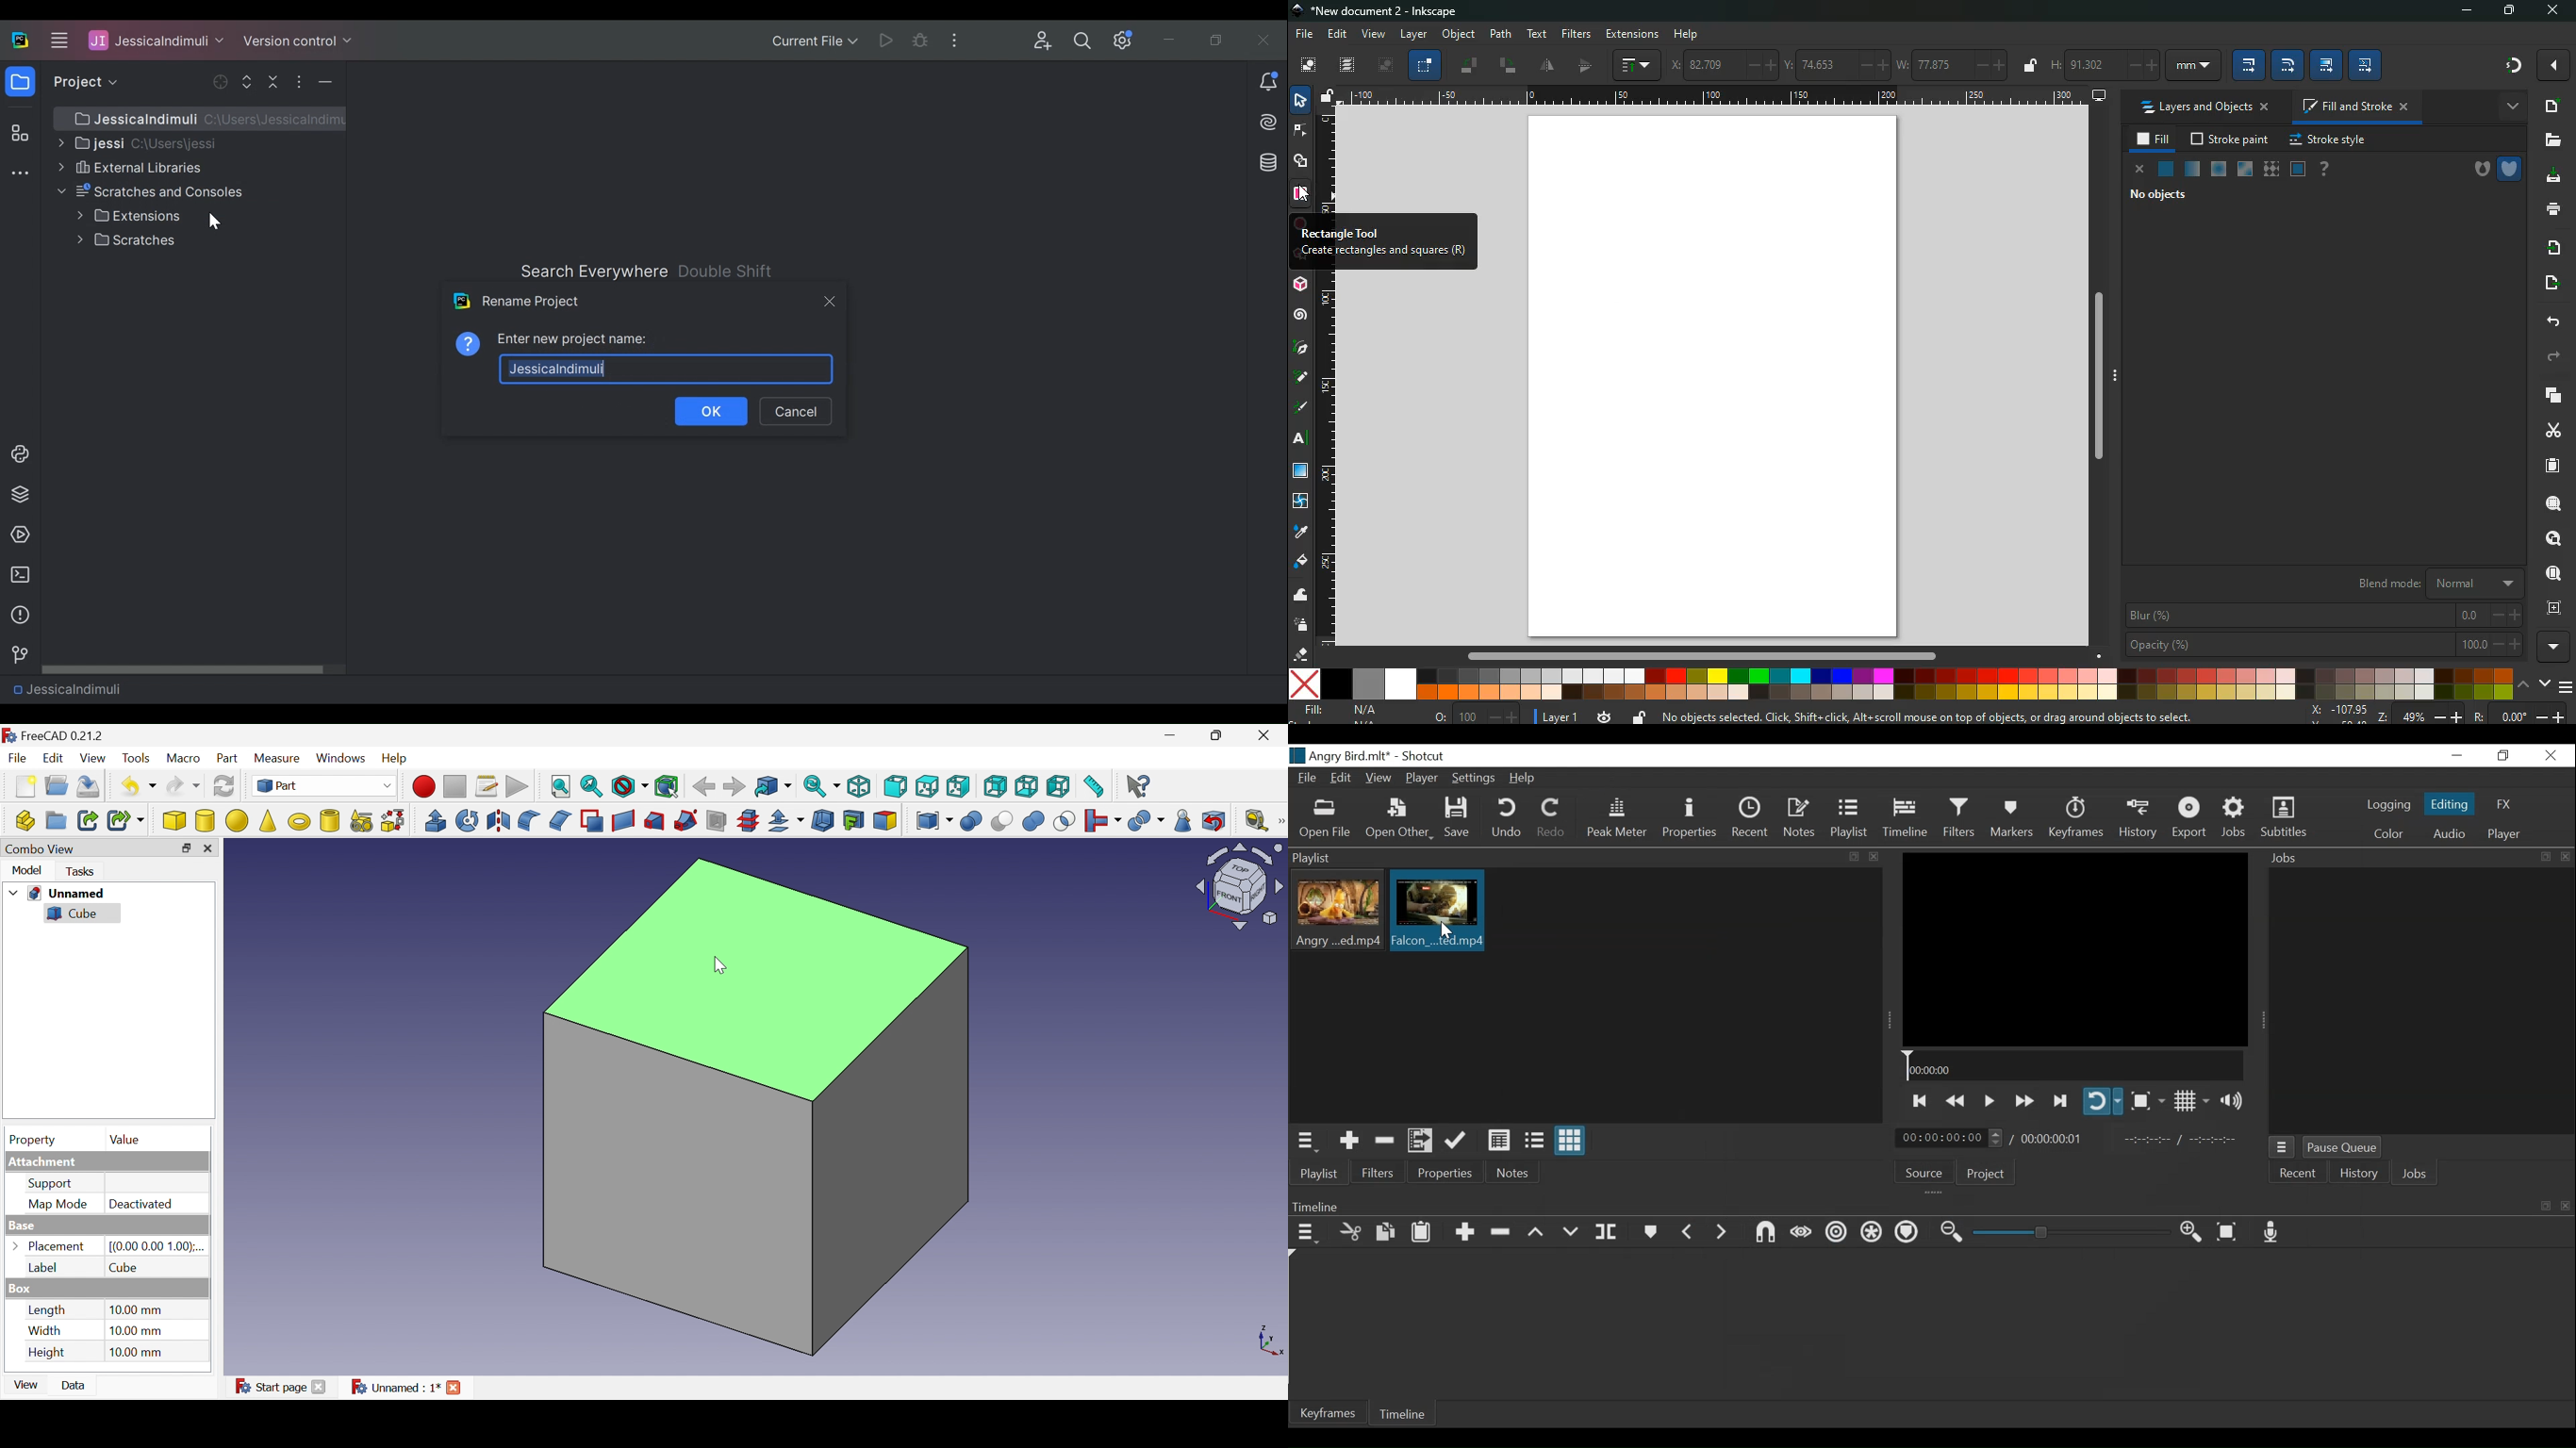 The height and width of the screenshot is (1456, 2576). Describe the element at coordinates (298, 40) in the screenshot. I see `Version Control` at that location.